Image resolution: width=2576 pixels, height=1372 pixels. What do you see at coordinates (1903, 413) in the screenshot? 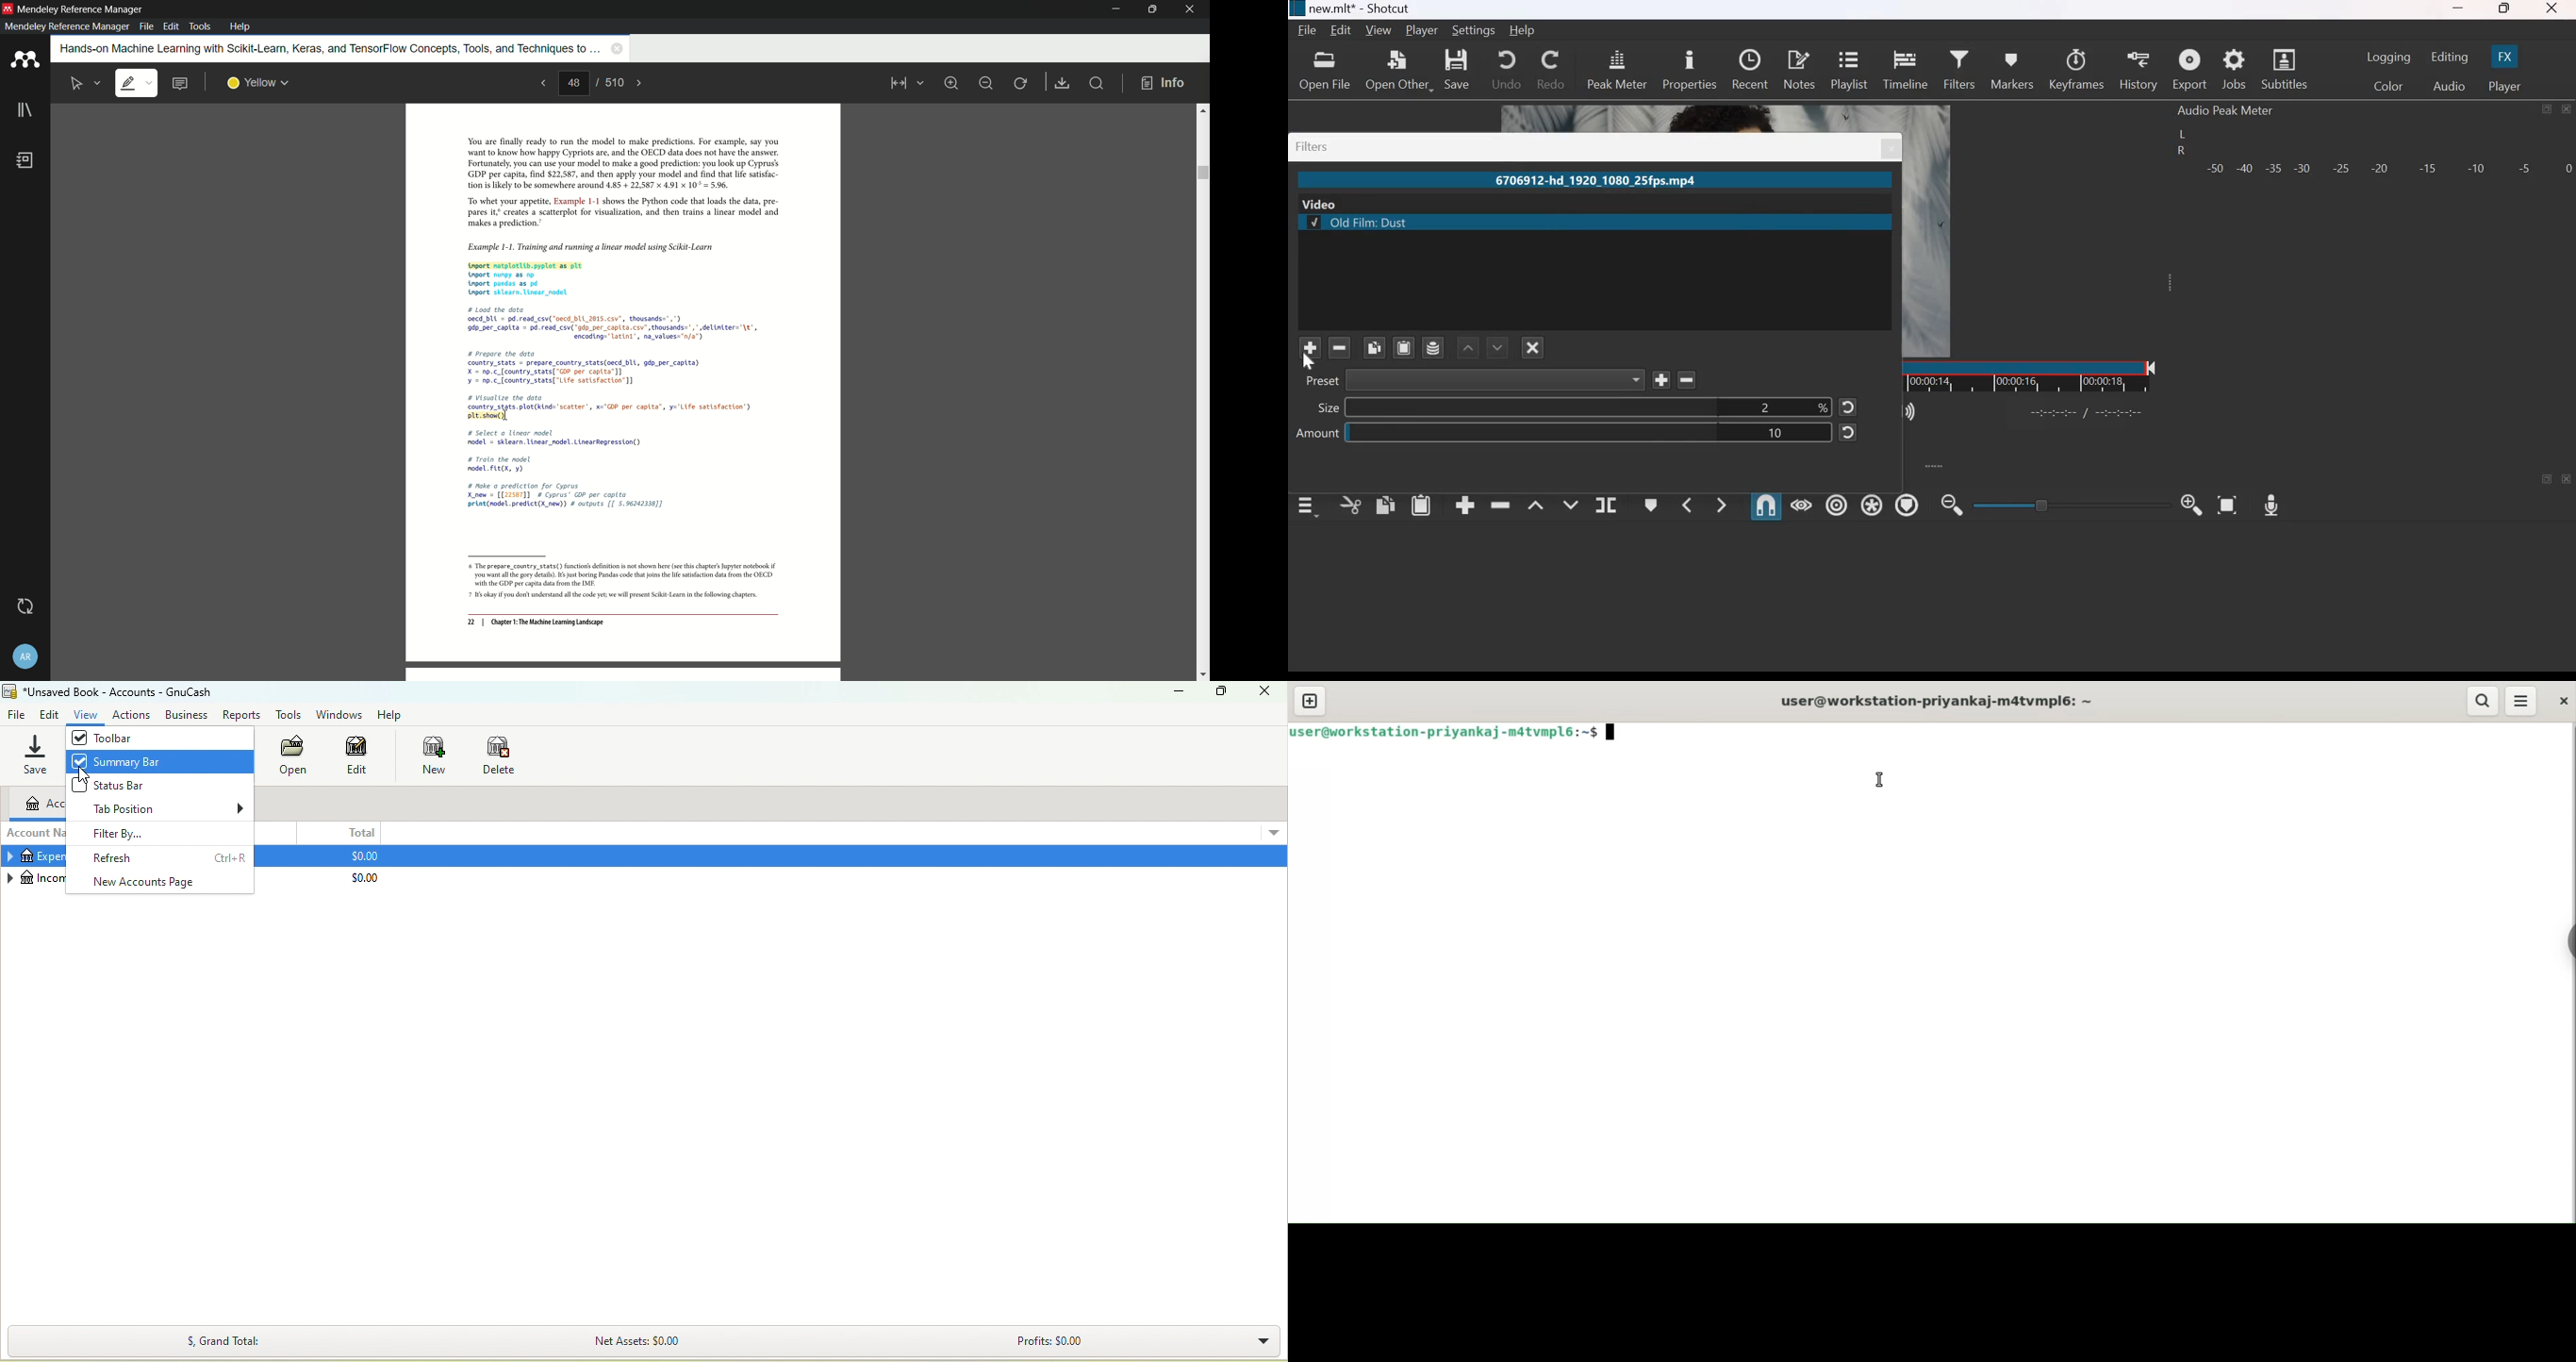
I see `Show the volume control` at bounding box center [1903, 413].